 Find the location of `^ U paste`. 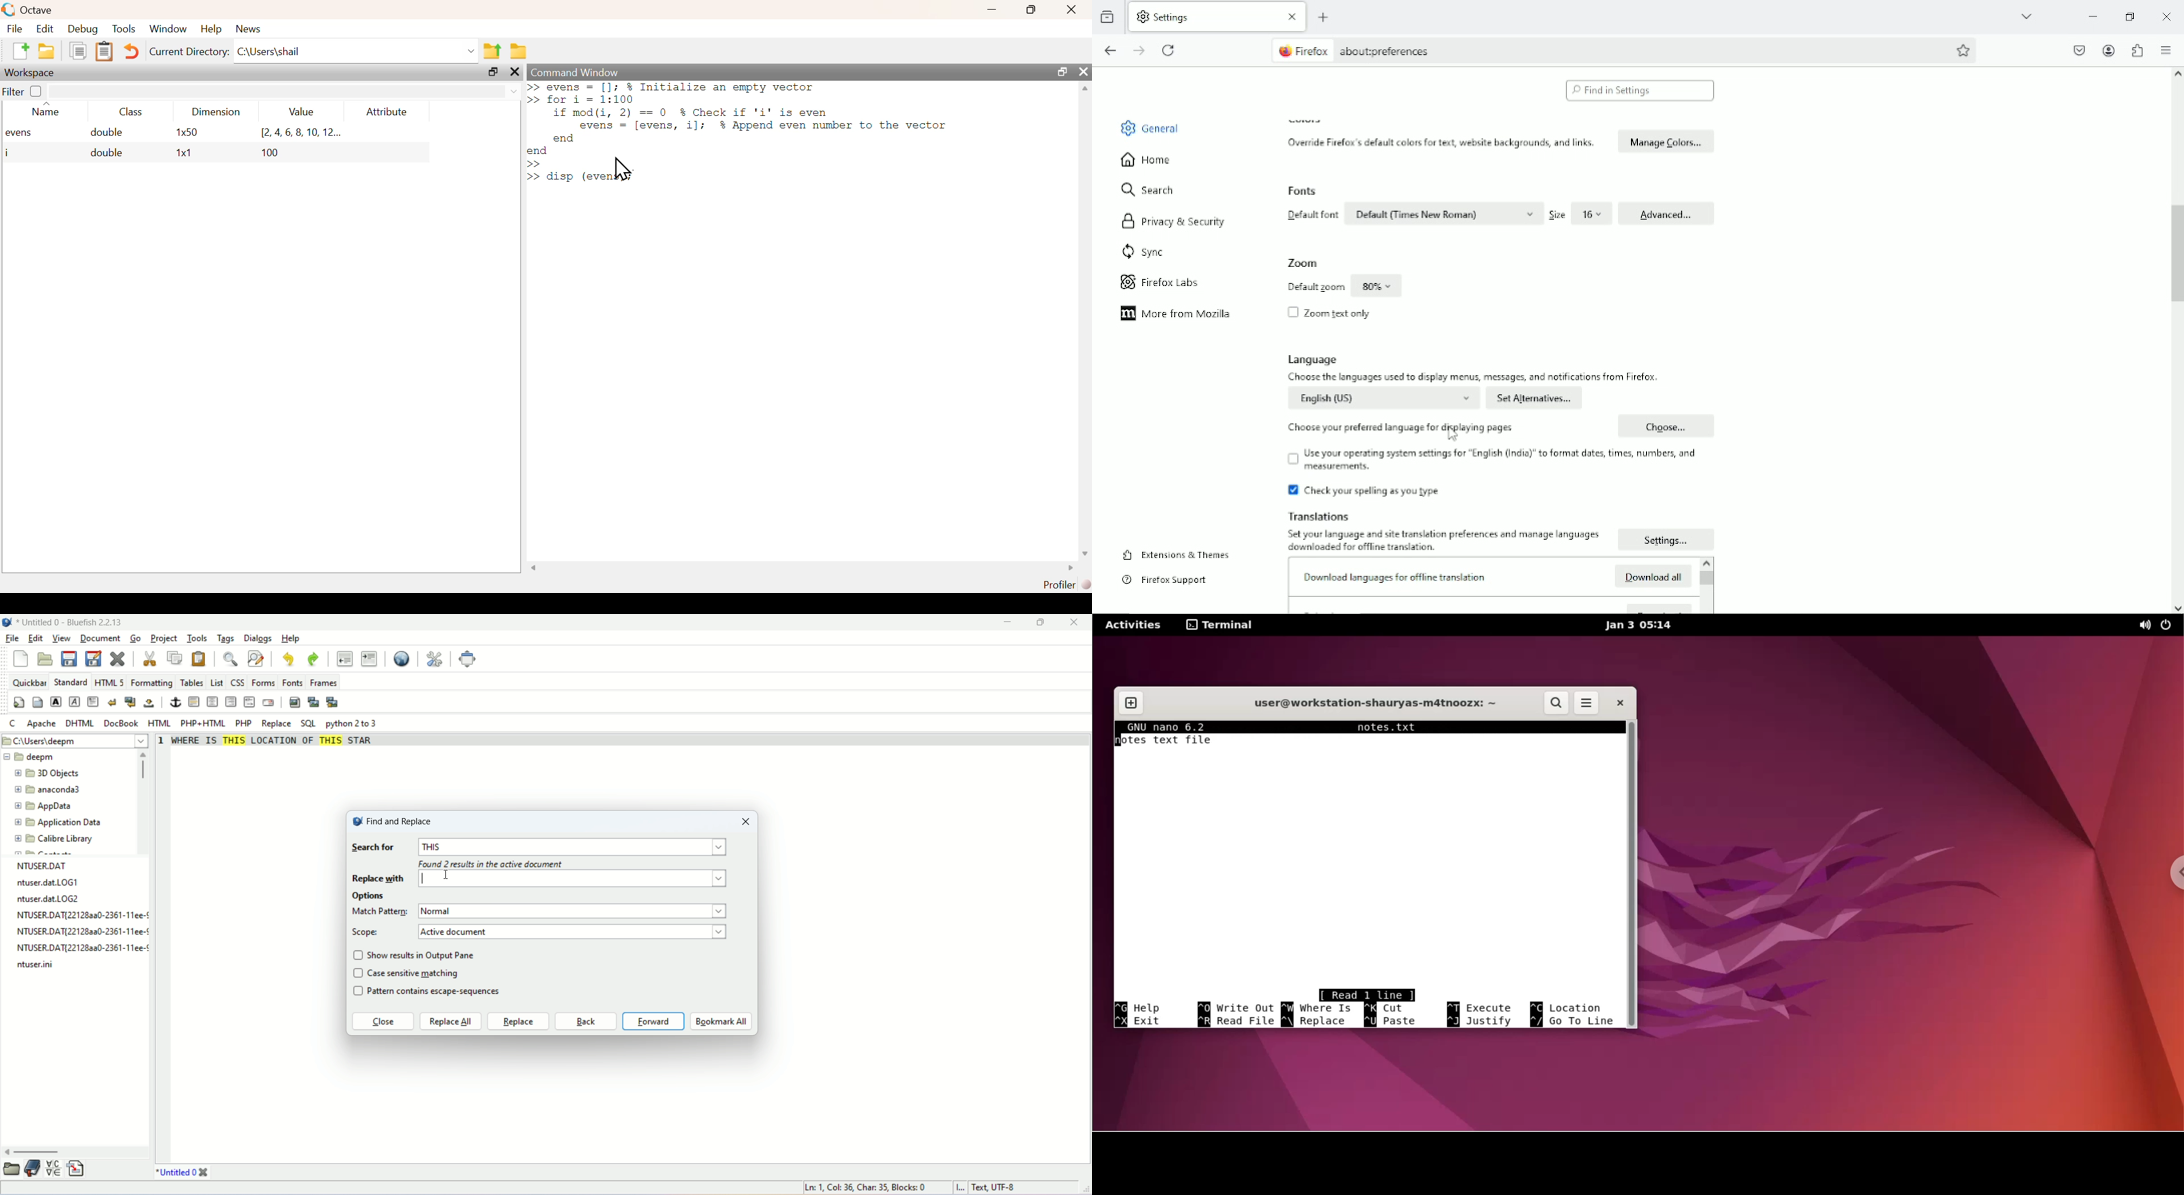

^ U paste is located at coordinates (1404, 1023).